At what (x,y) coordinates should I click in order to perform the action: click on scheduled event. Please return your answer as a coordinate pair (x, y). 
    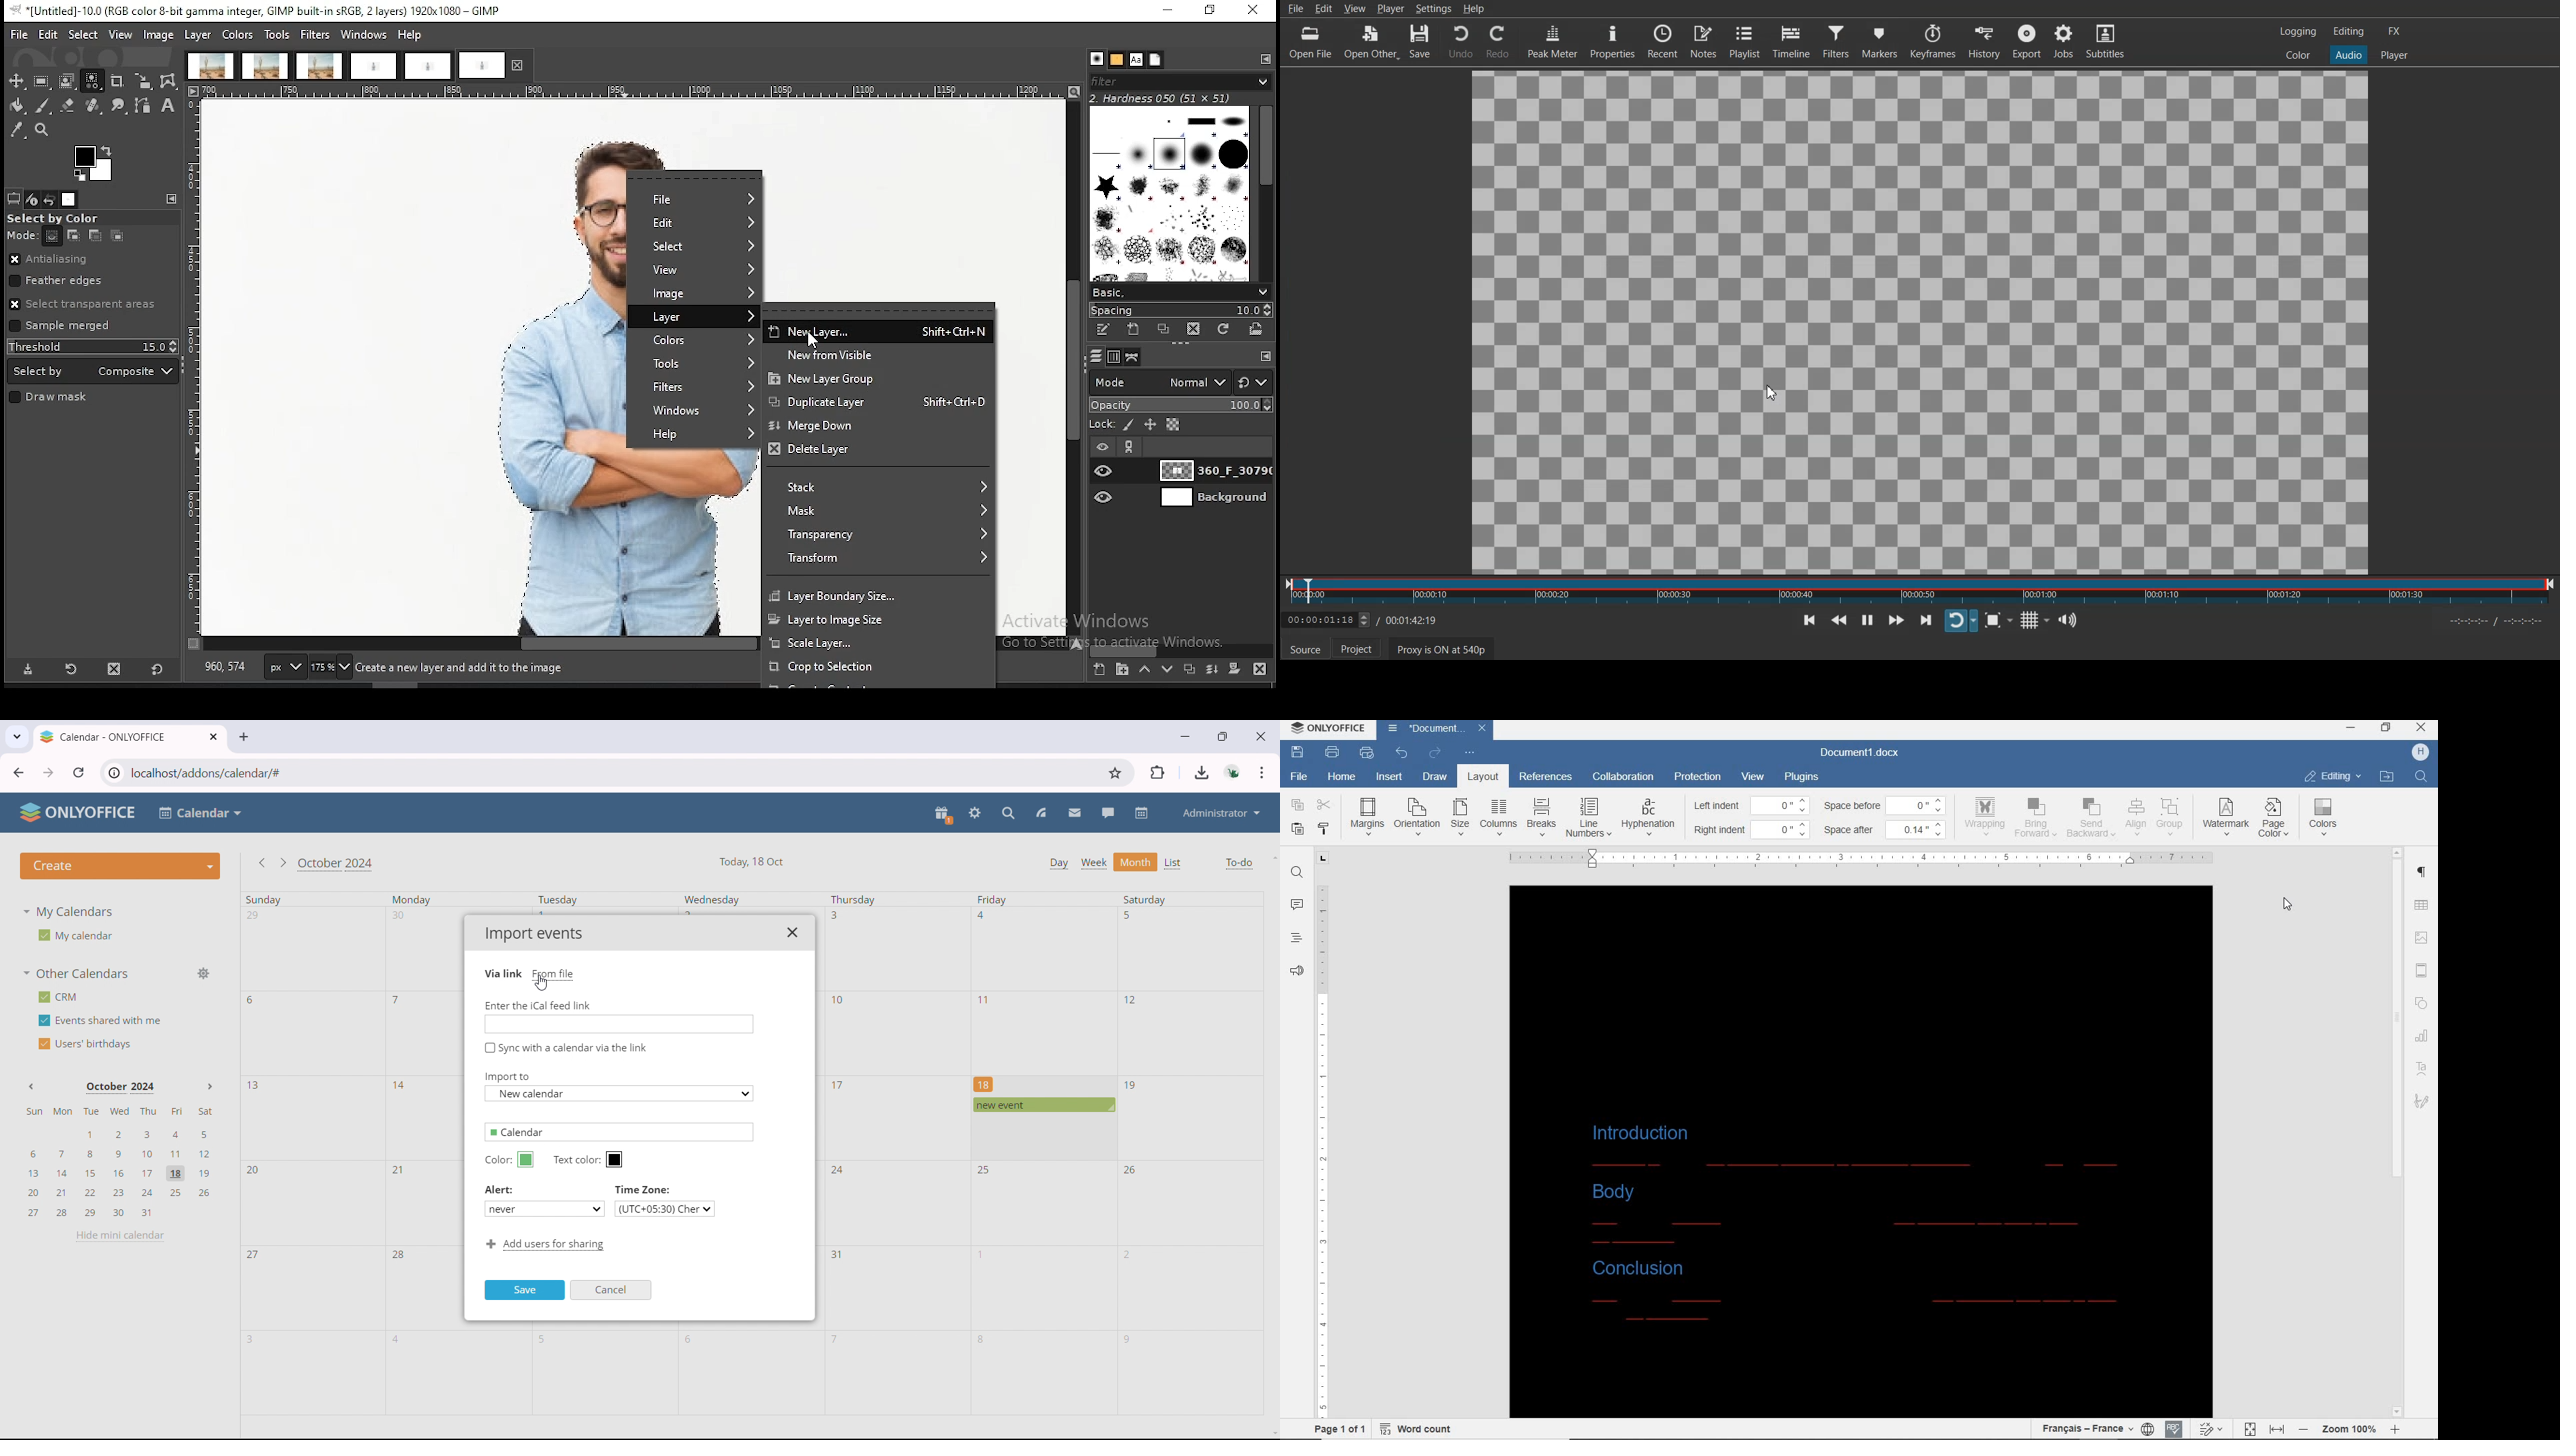
    Looking at the image, I should click on (1043, 1105).